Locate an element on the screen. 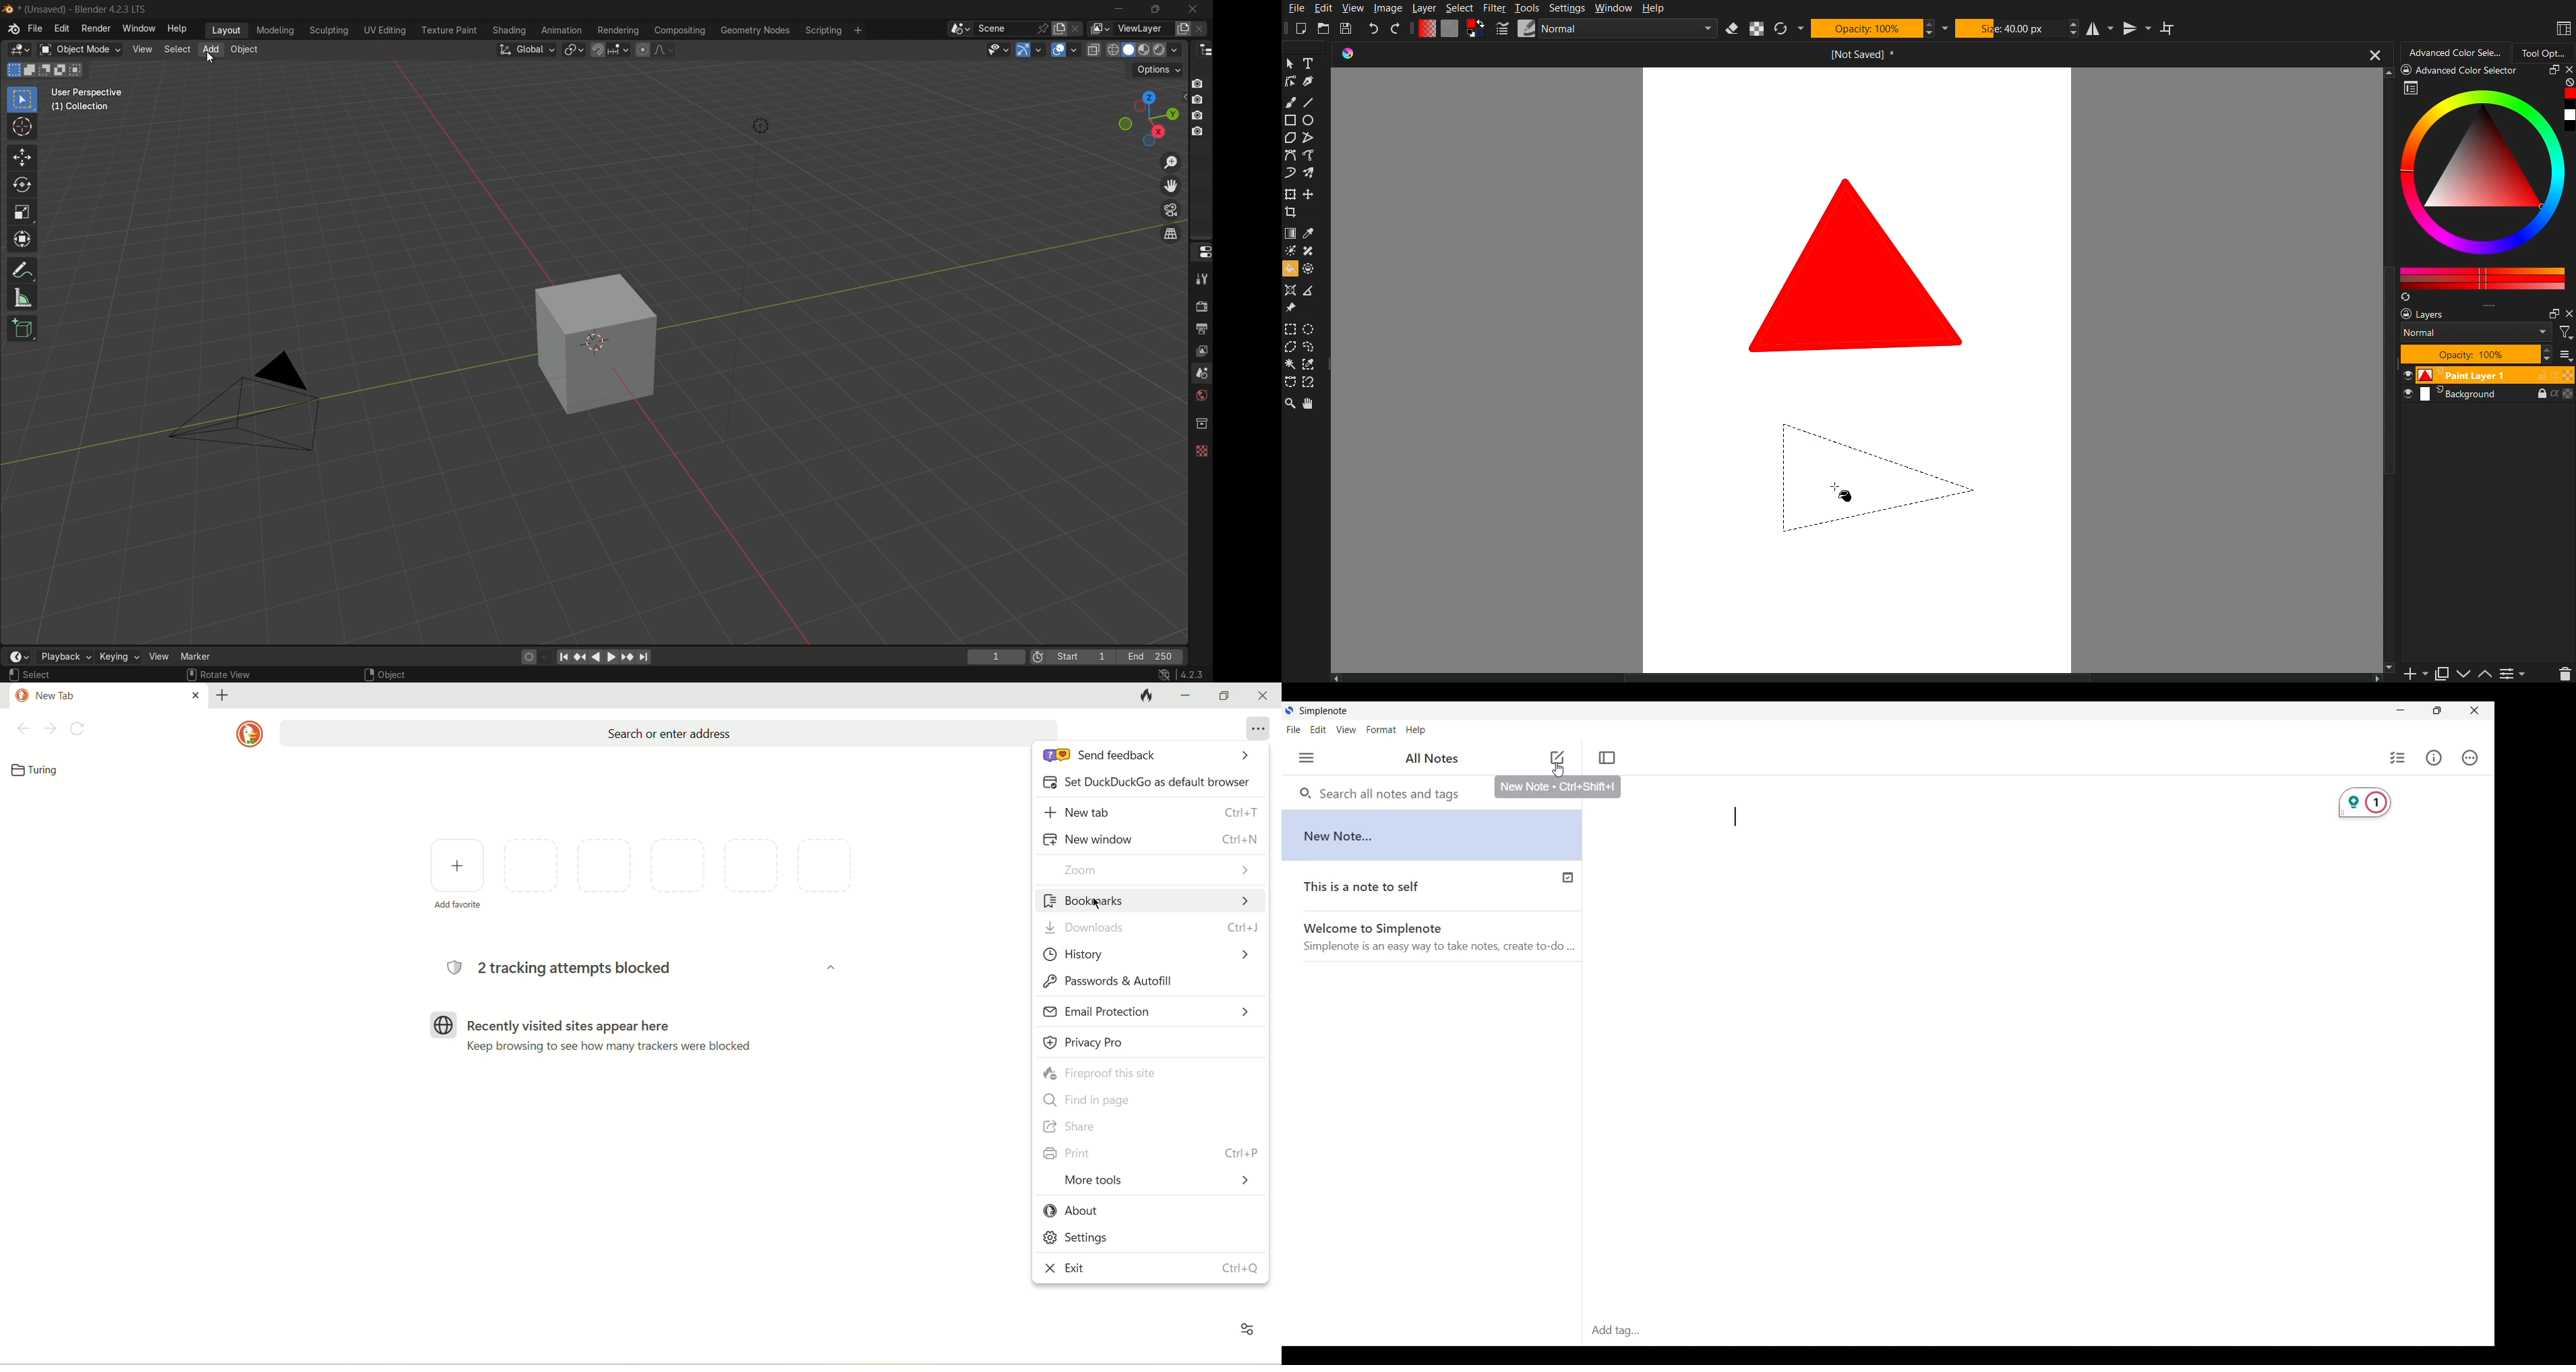 The width and height of the screenshot is (2576, 1372). Layers Controls is located at coordinates (2486, 353).